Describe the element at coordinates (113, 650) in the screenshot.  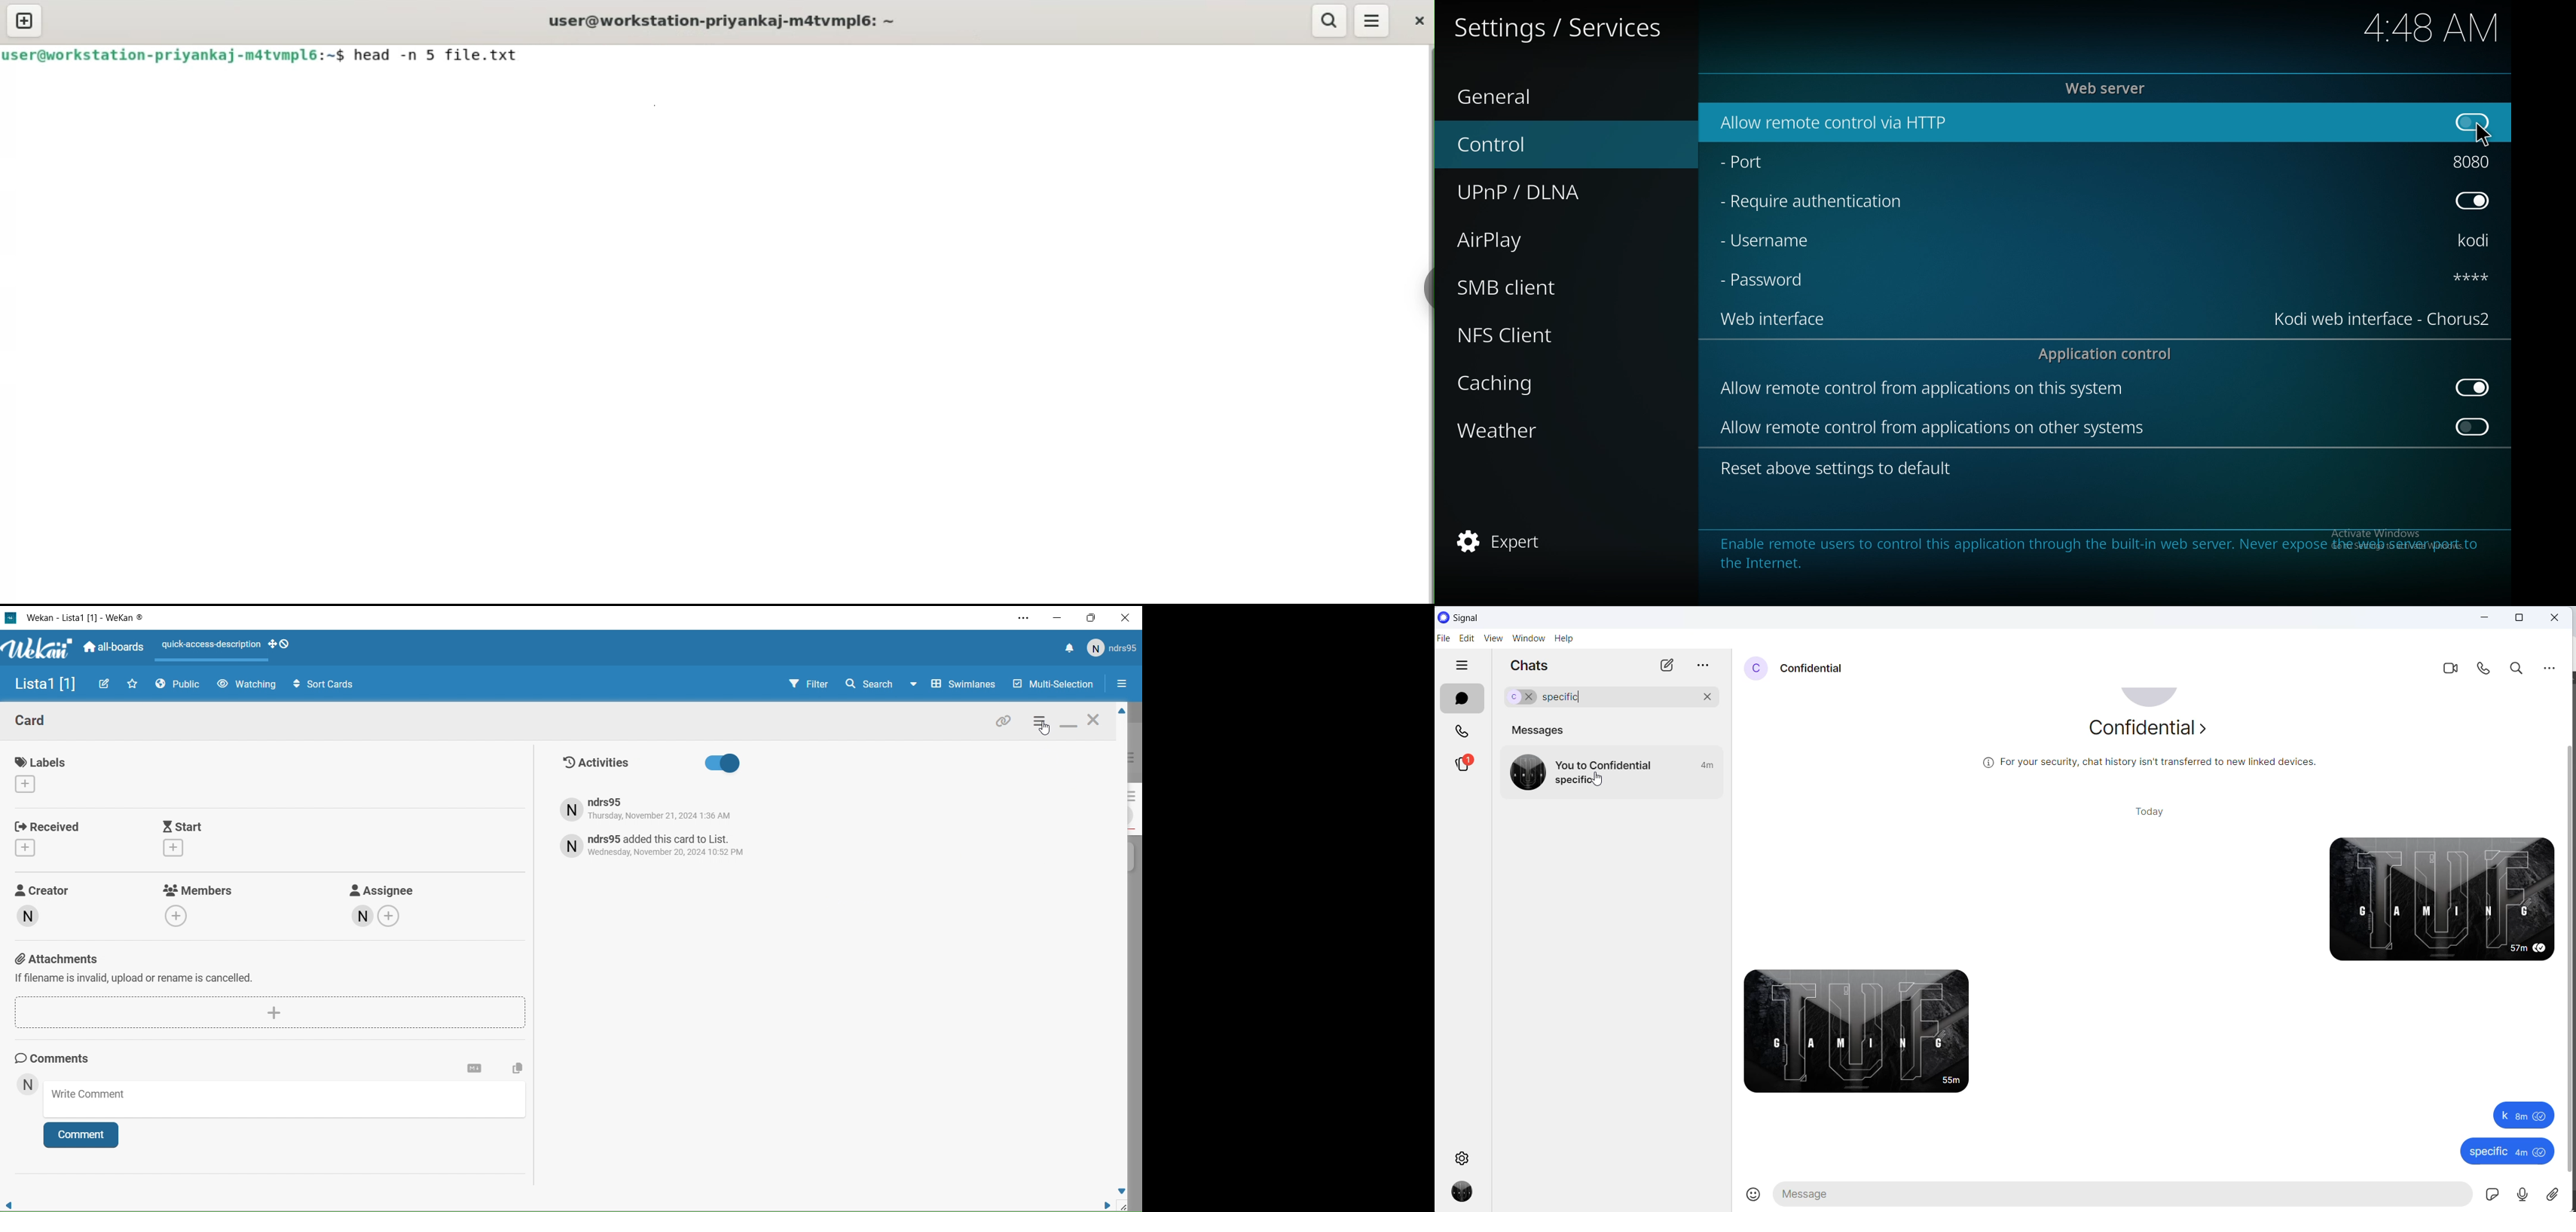
I see `Boards` at that location.